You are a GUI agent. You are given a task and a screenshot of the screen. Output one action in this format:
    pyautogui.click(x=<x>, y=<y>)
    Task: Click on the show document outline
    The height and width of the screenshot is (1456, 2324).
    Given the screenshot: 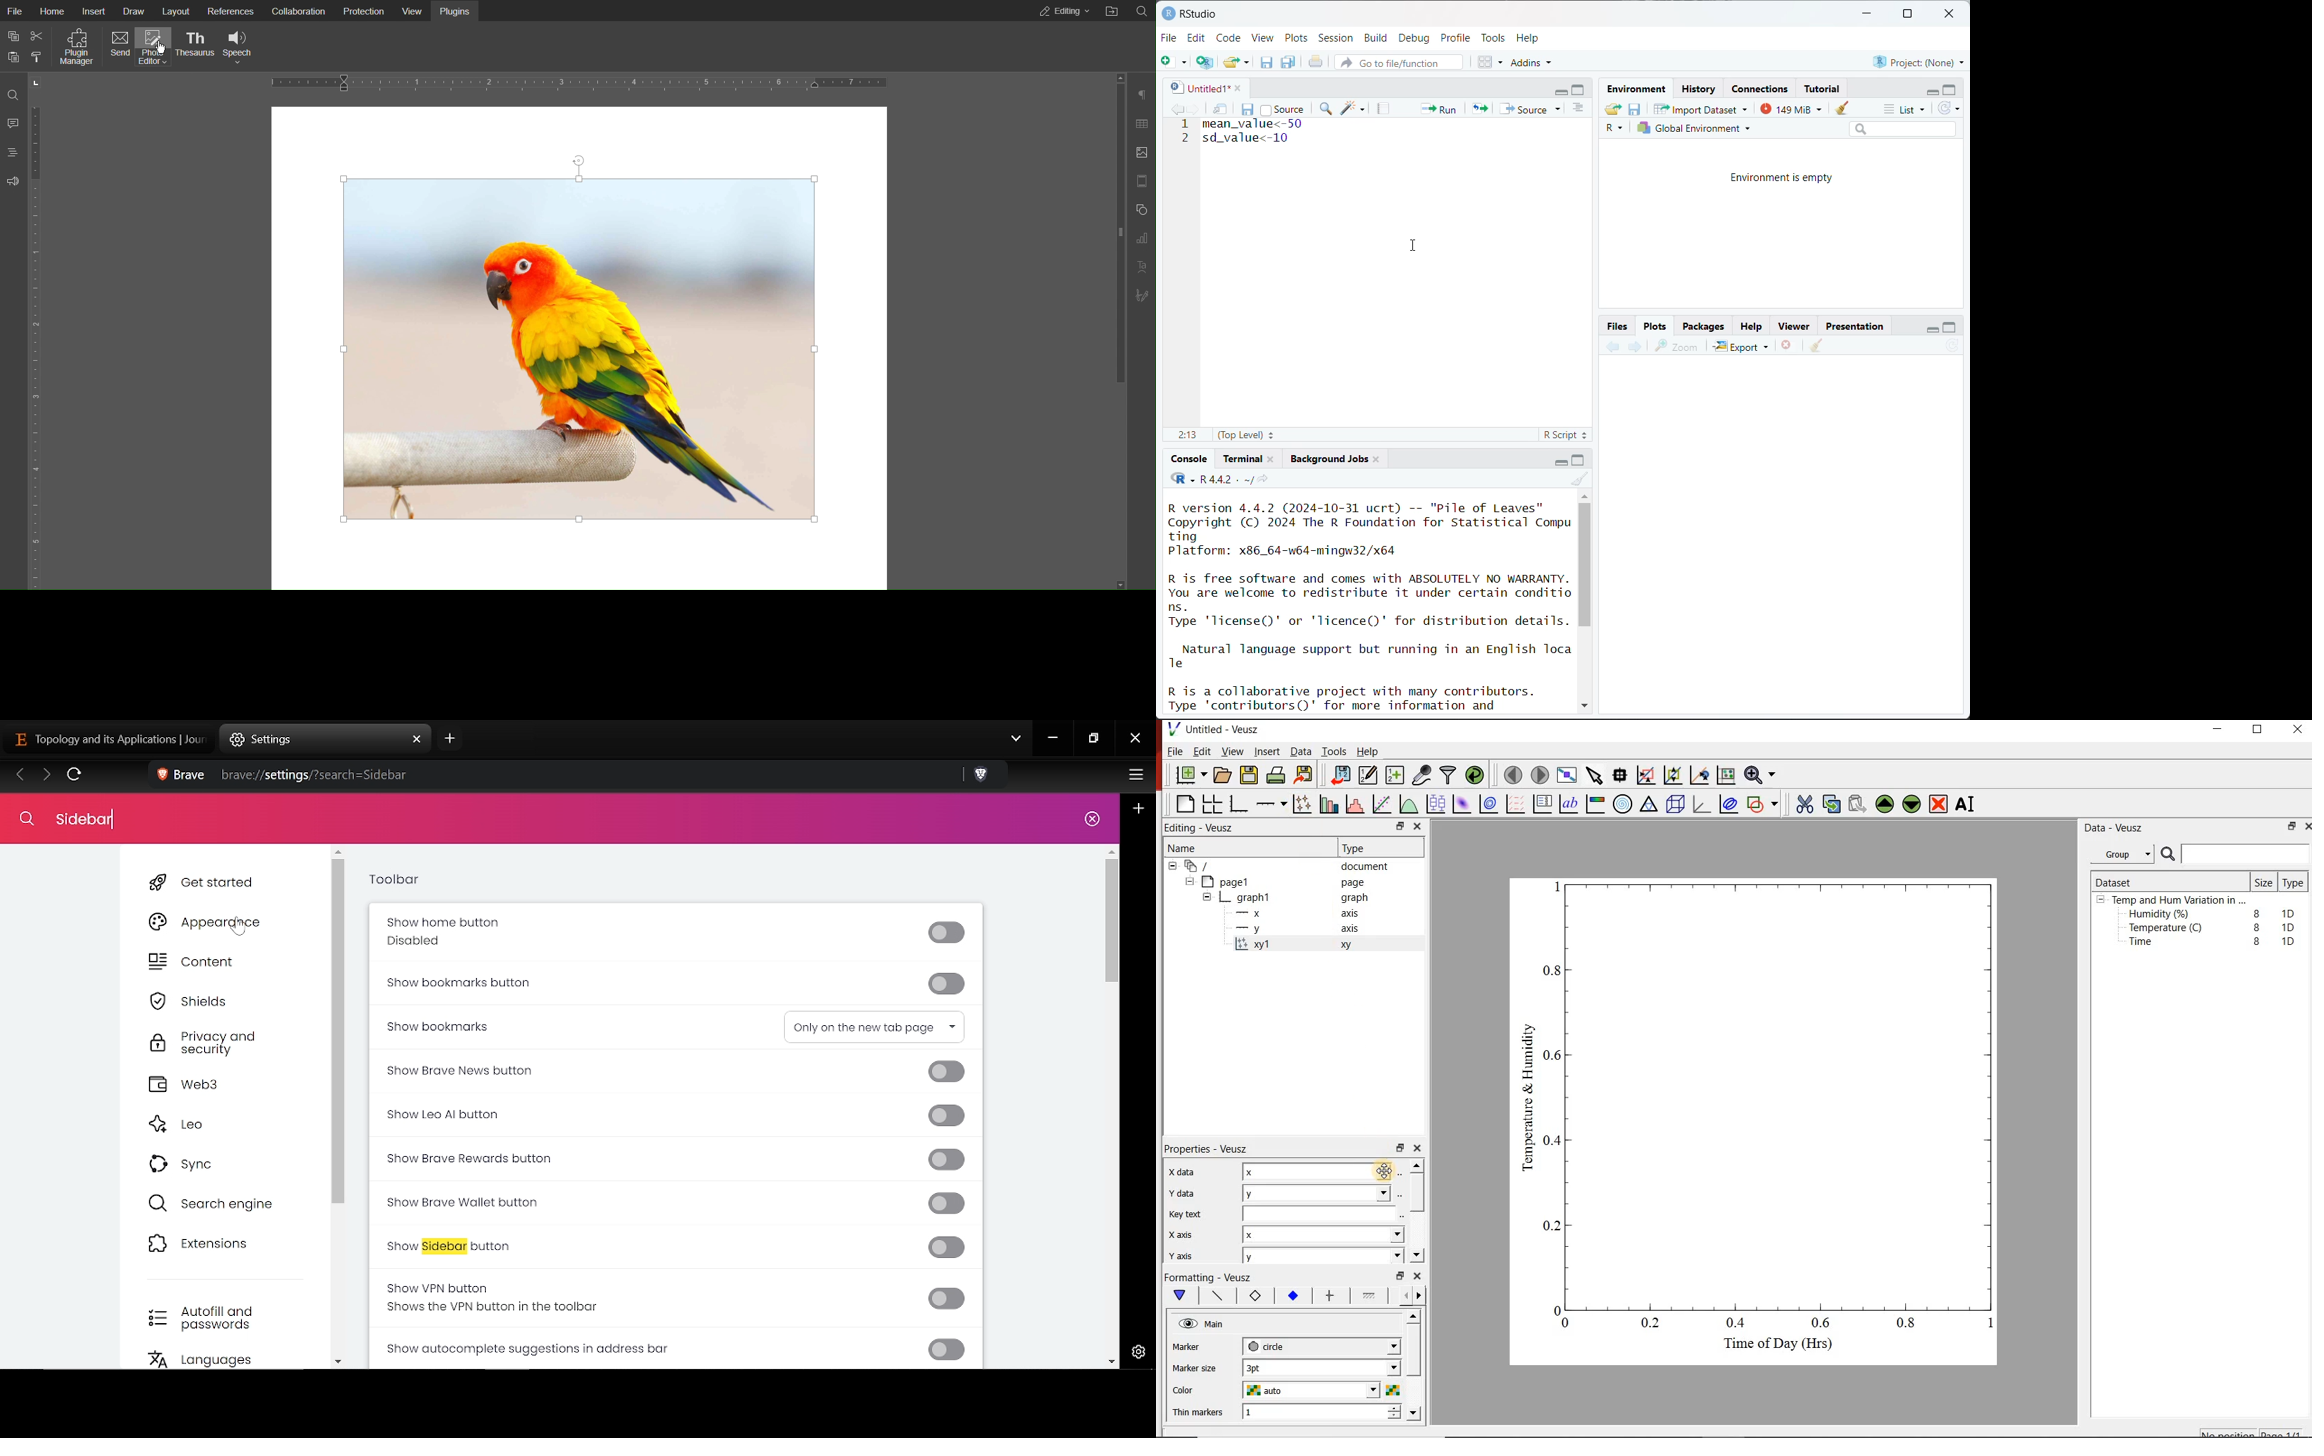 What is the action you would take?
    pyautogui.click(x=1581, y=109)
    